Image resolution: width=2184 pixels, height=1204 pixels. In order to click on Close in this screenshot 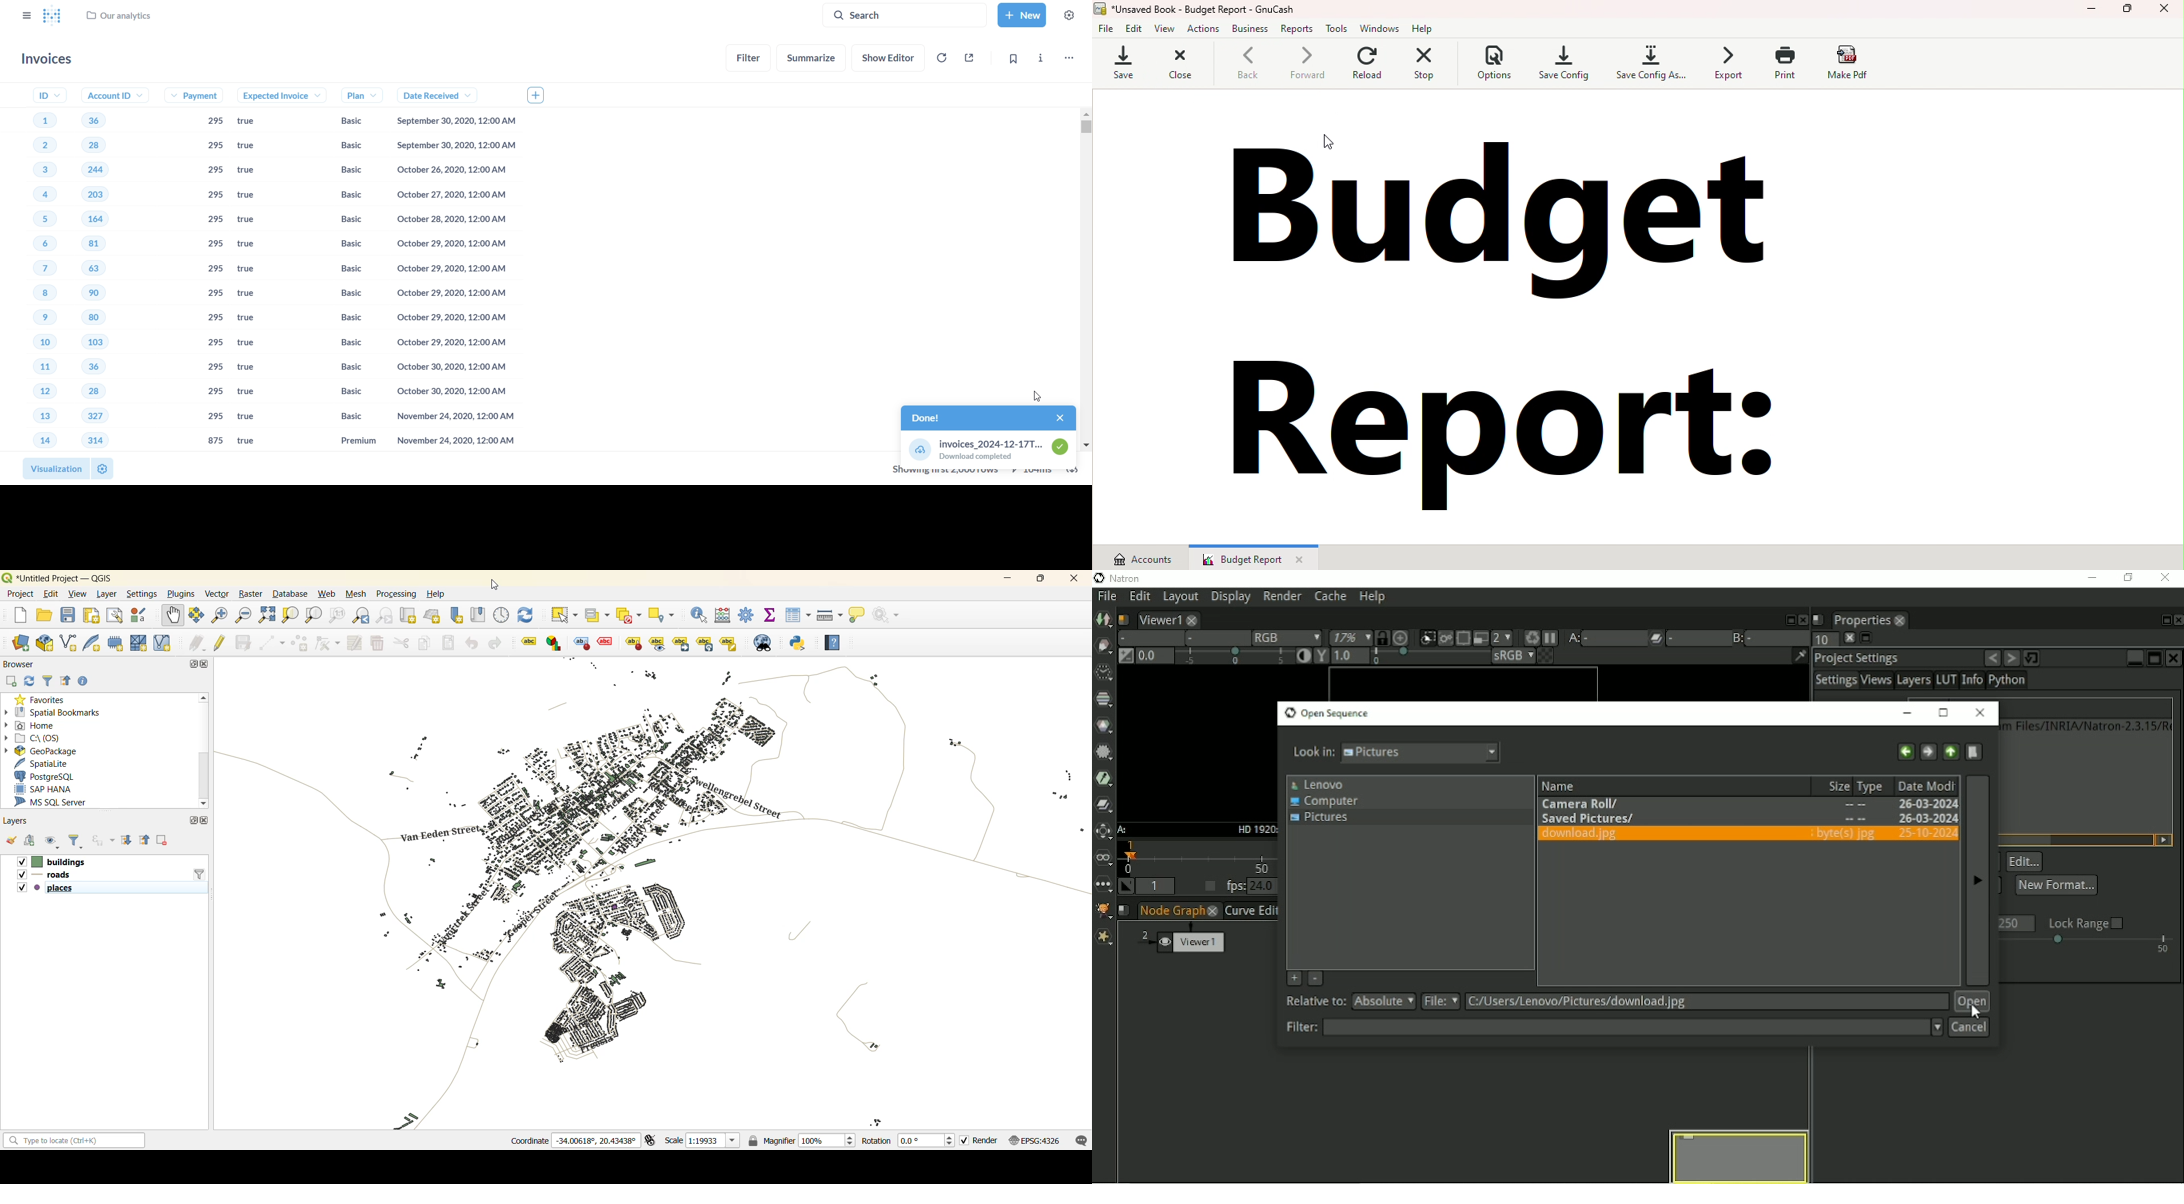, I will do `click(2168, 13)`.